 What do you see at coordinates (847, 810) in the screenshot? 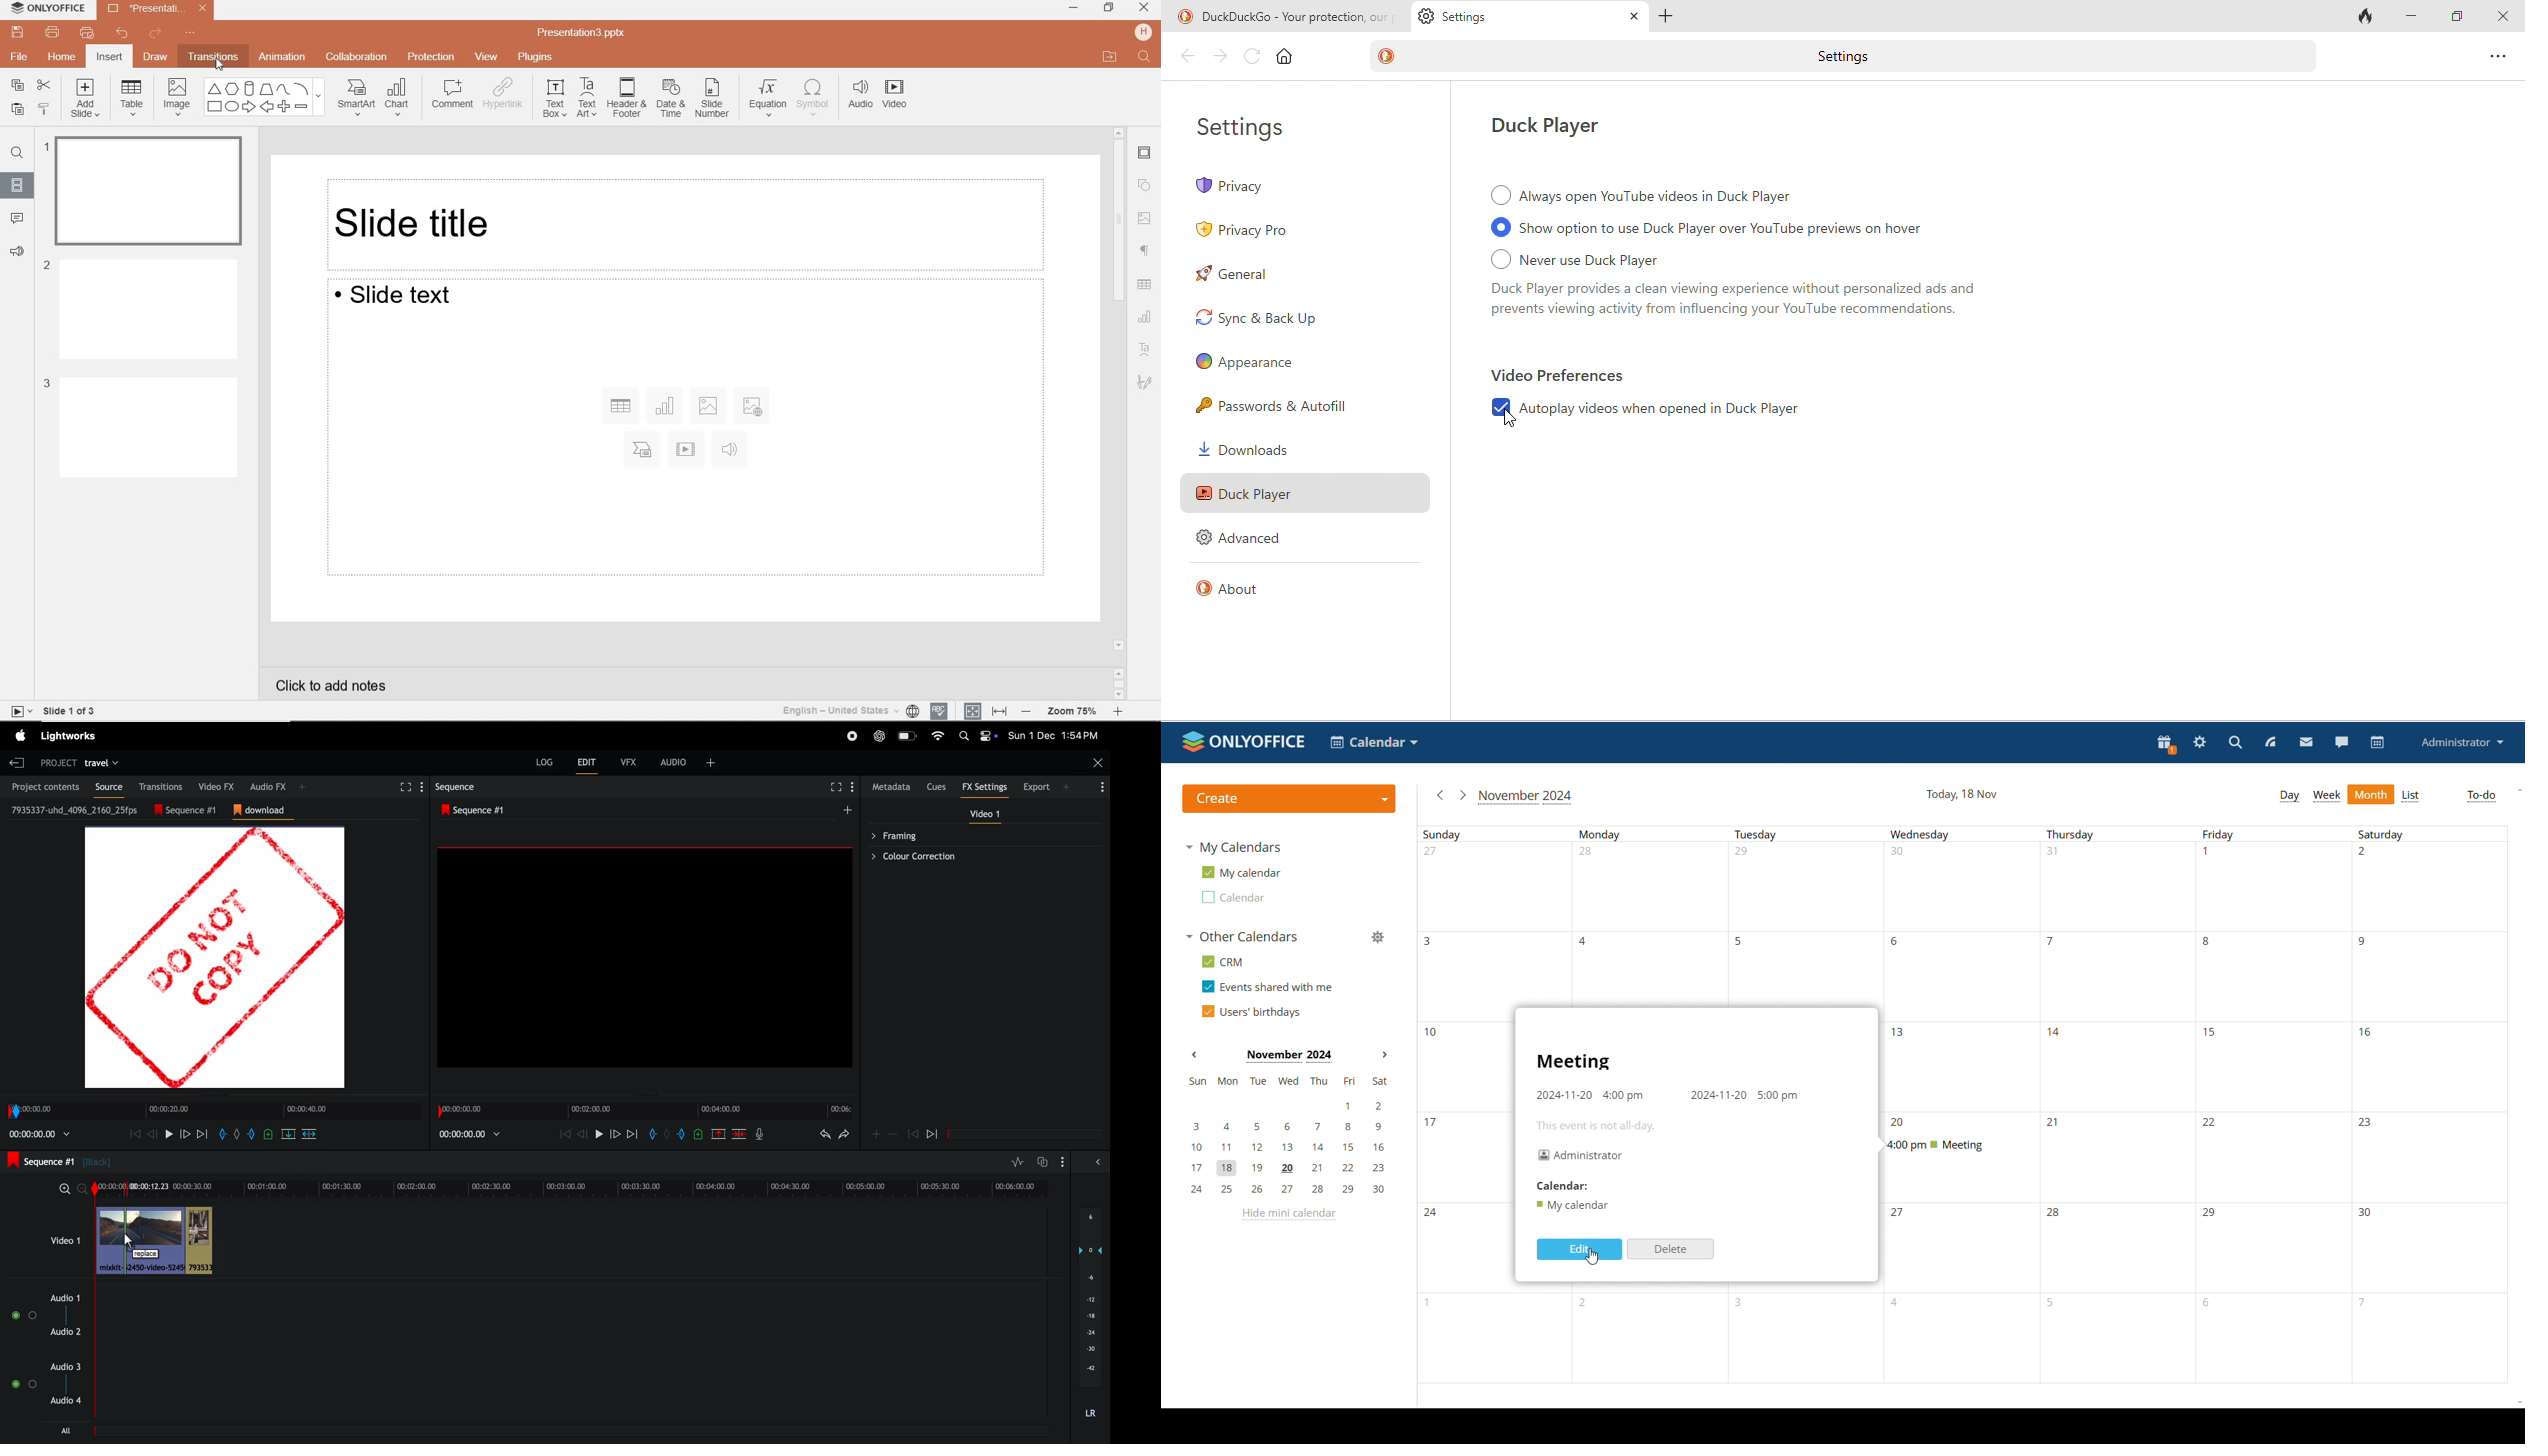
I see `Add` at bounding box center [847, 810].